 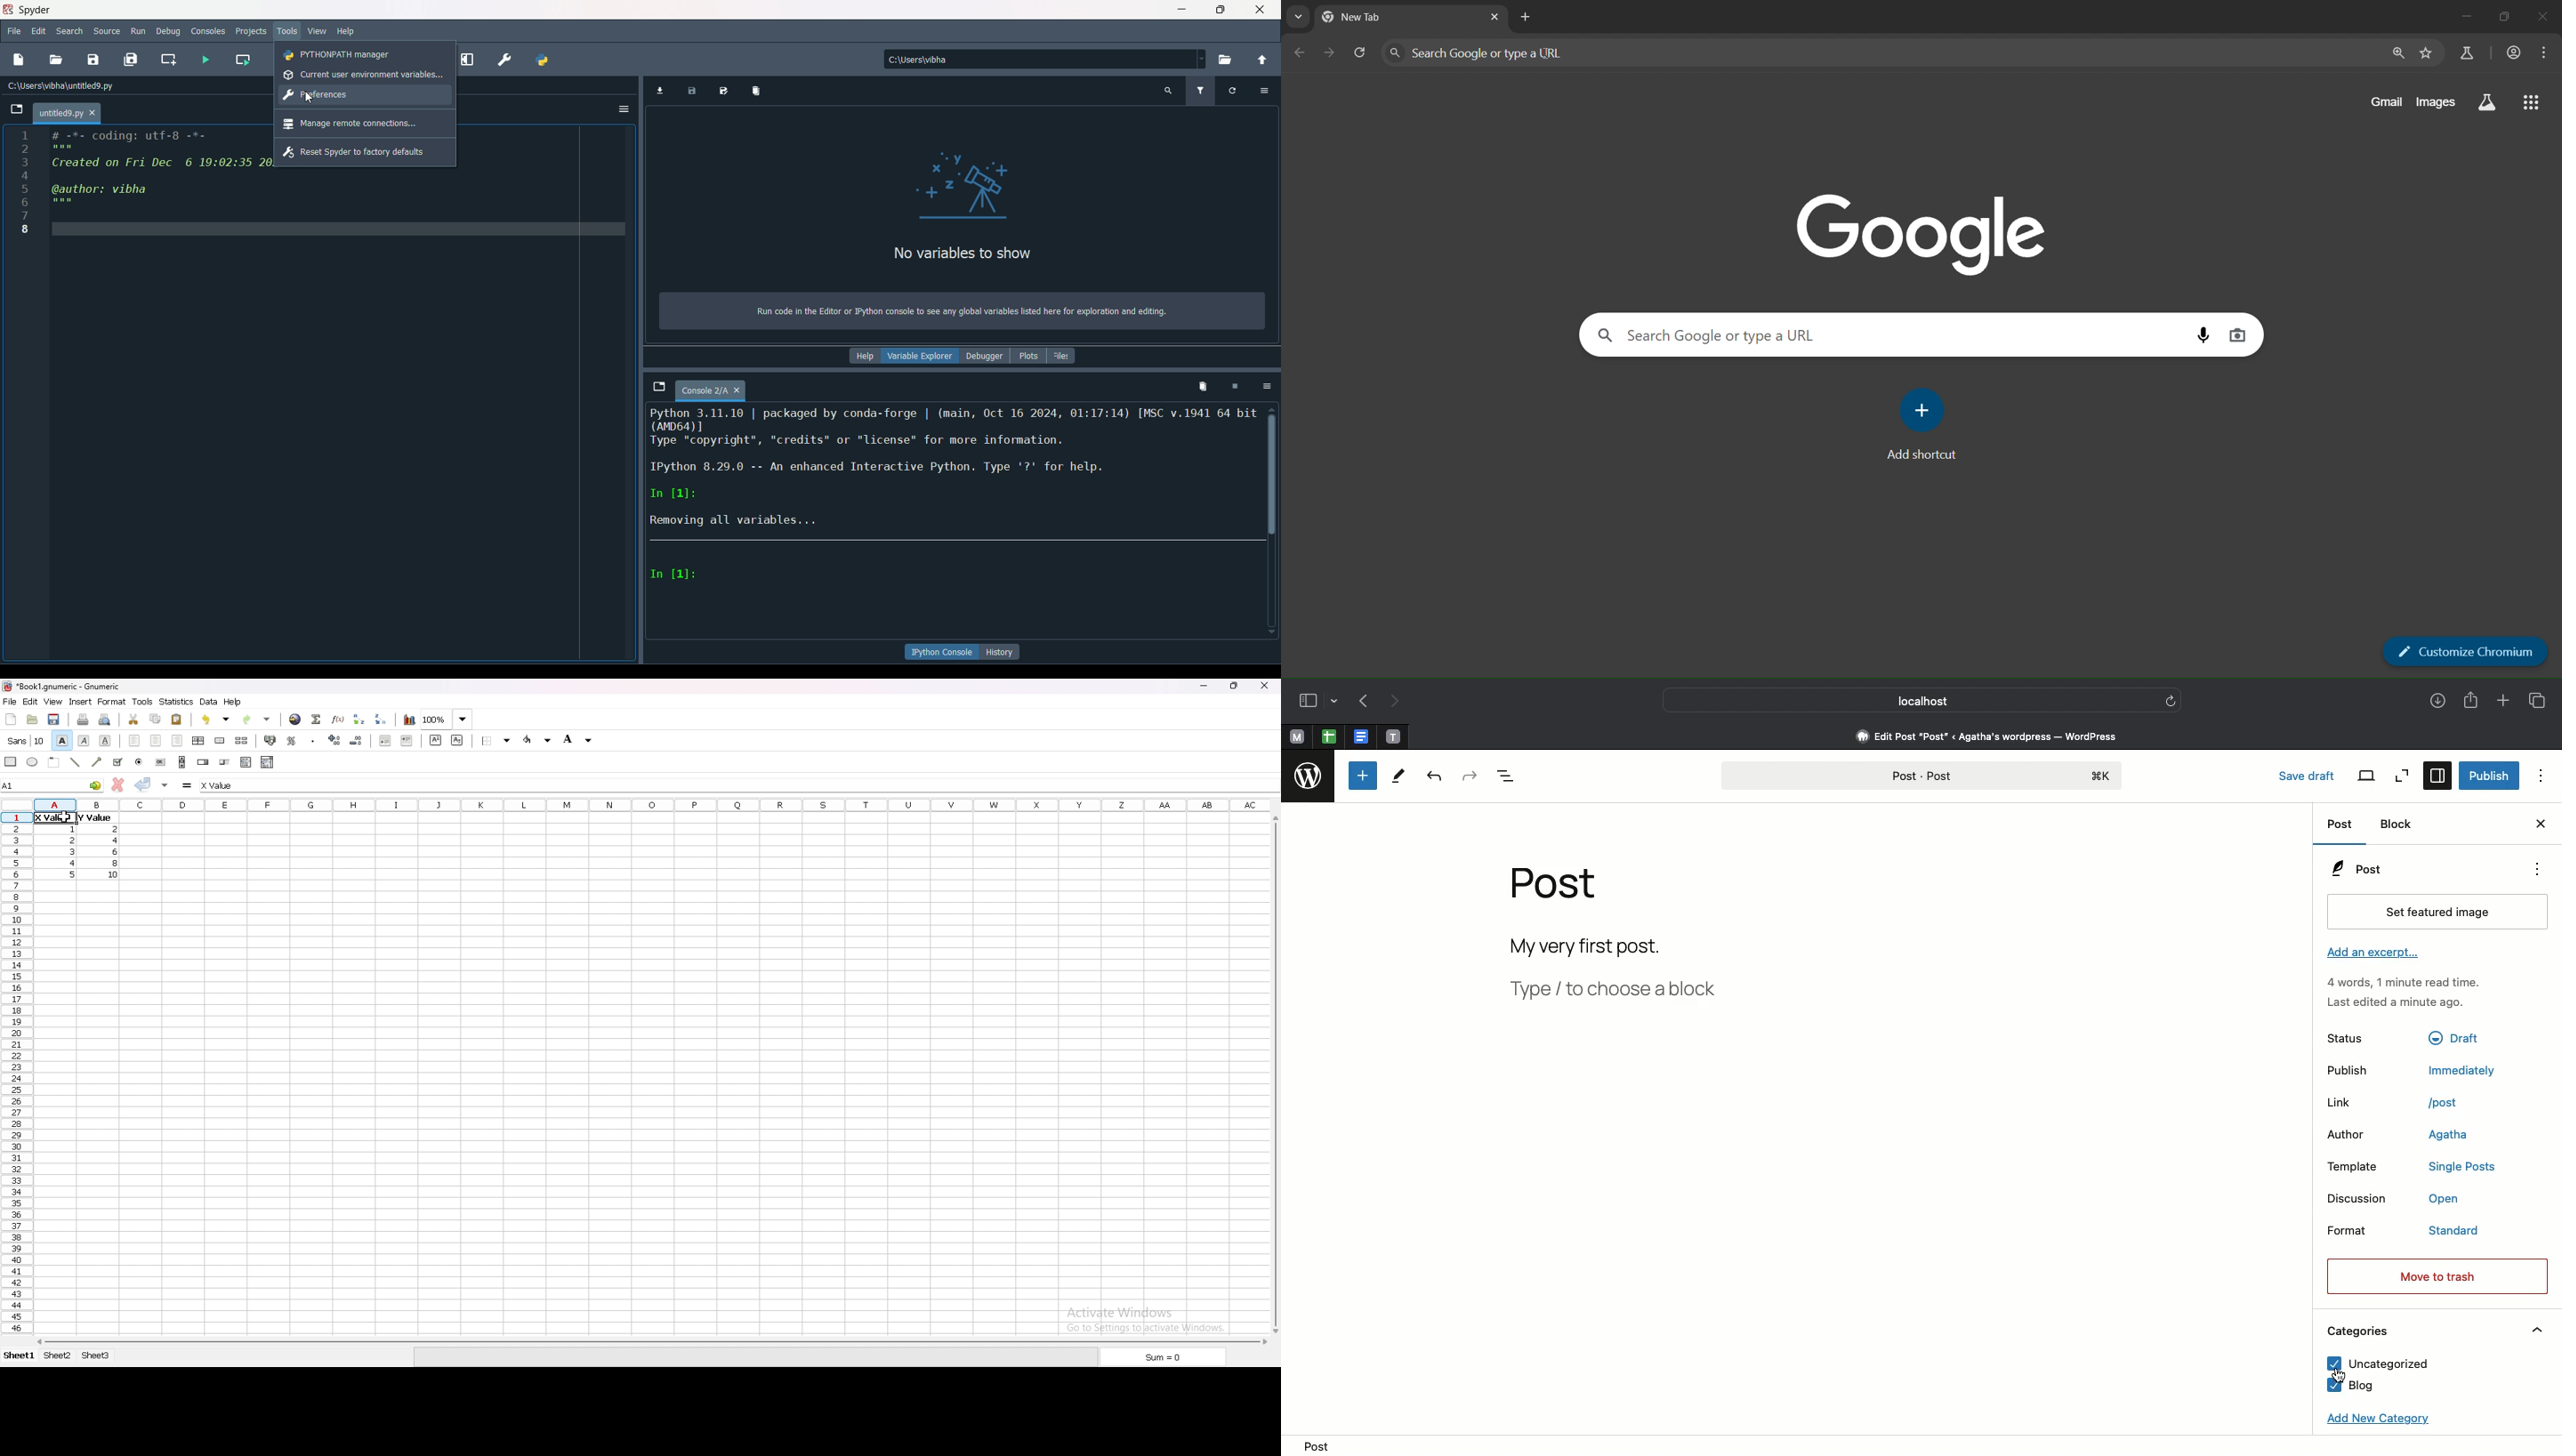 I want to click on Cursor, so click(x=308, y=96).